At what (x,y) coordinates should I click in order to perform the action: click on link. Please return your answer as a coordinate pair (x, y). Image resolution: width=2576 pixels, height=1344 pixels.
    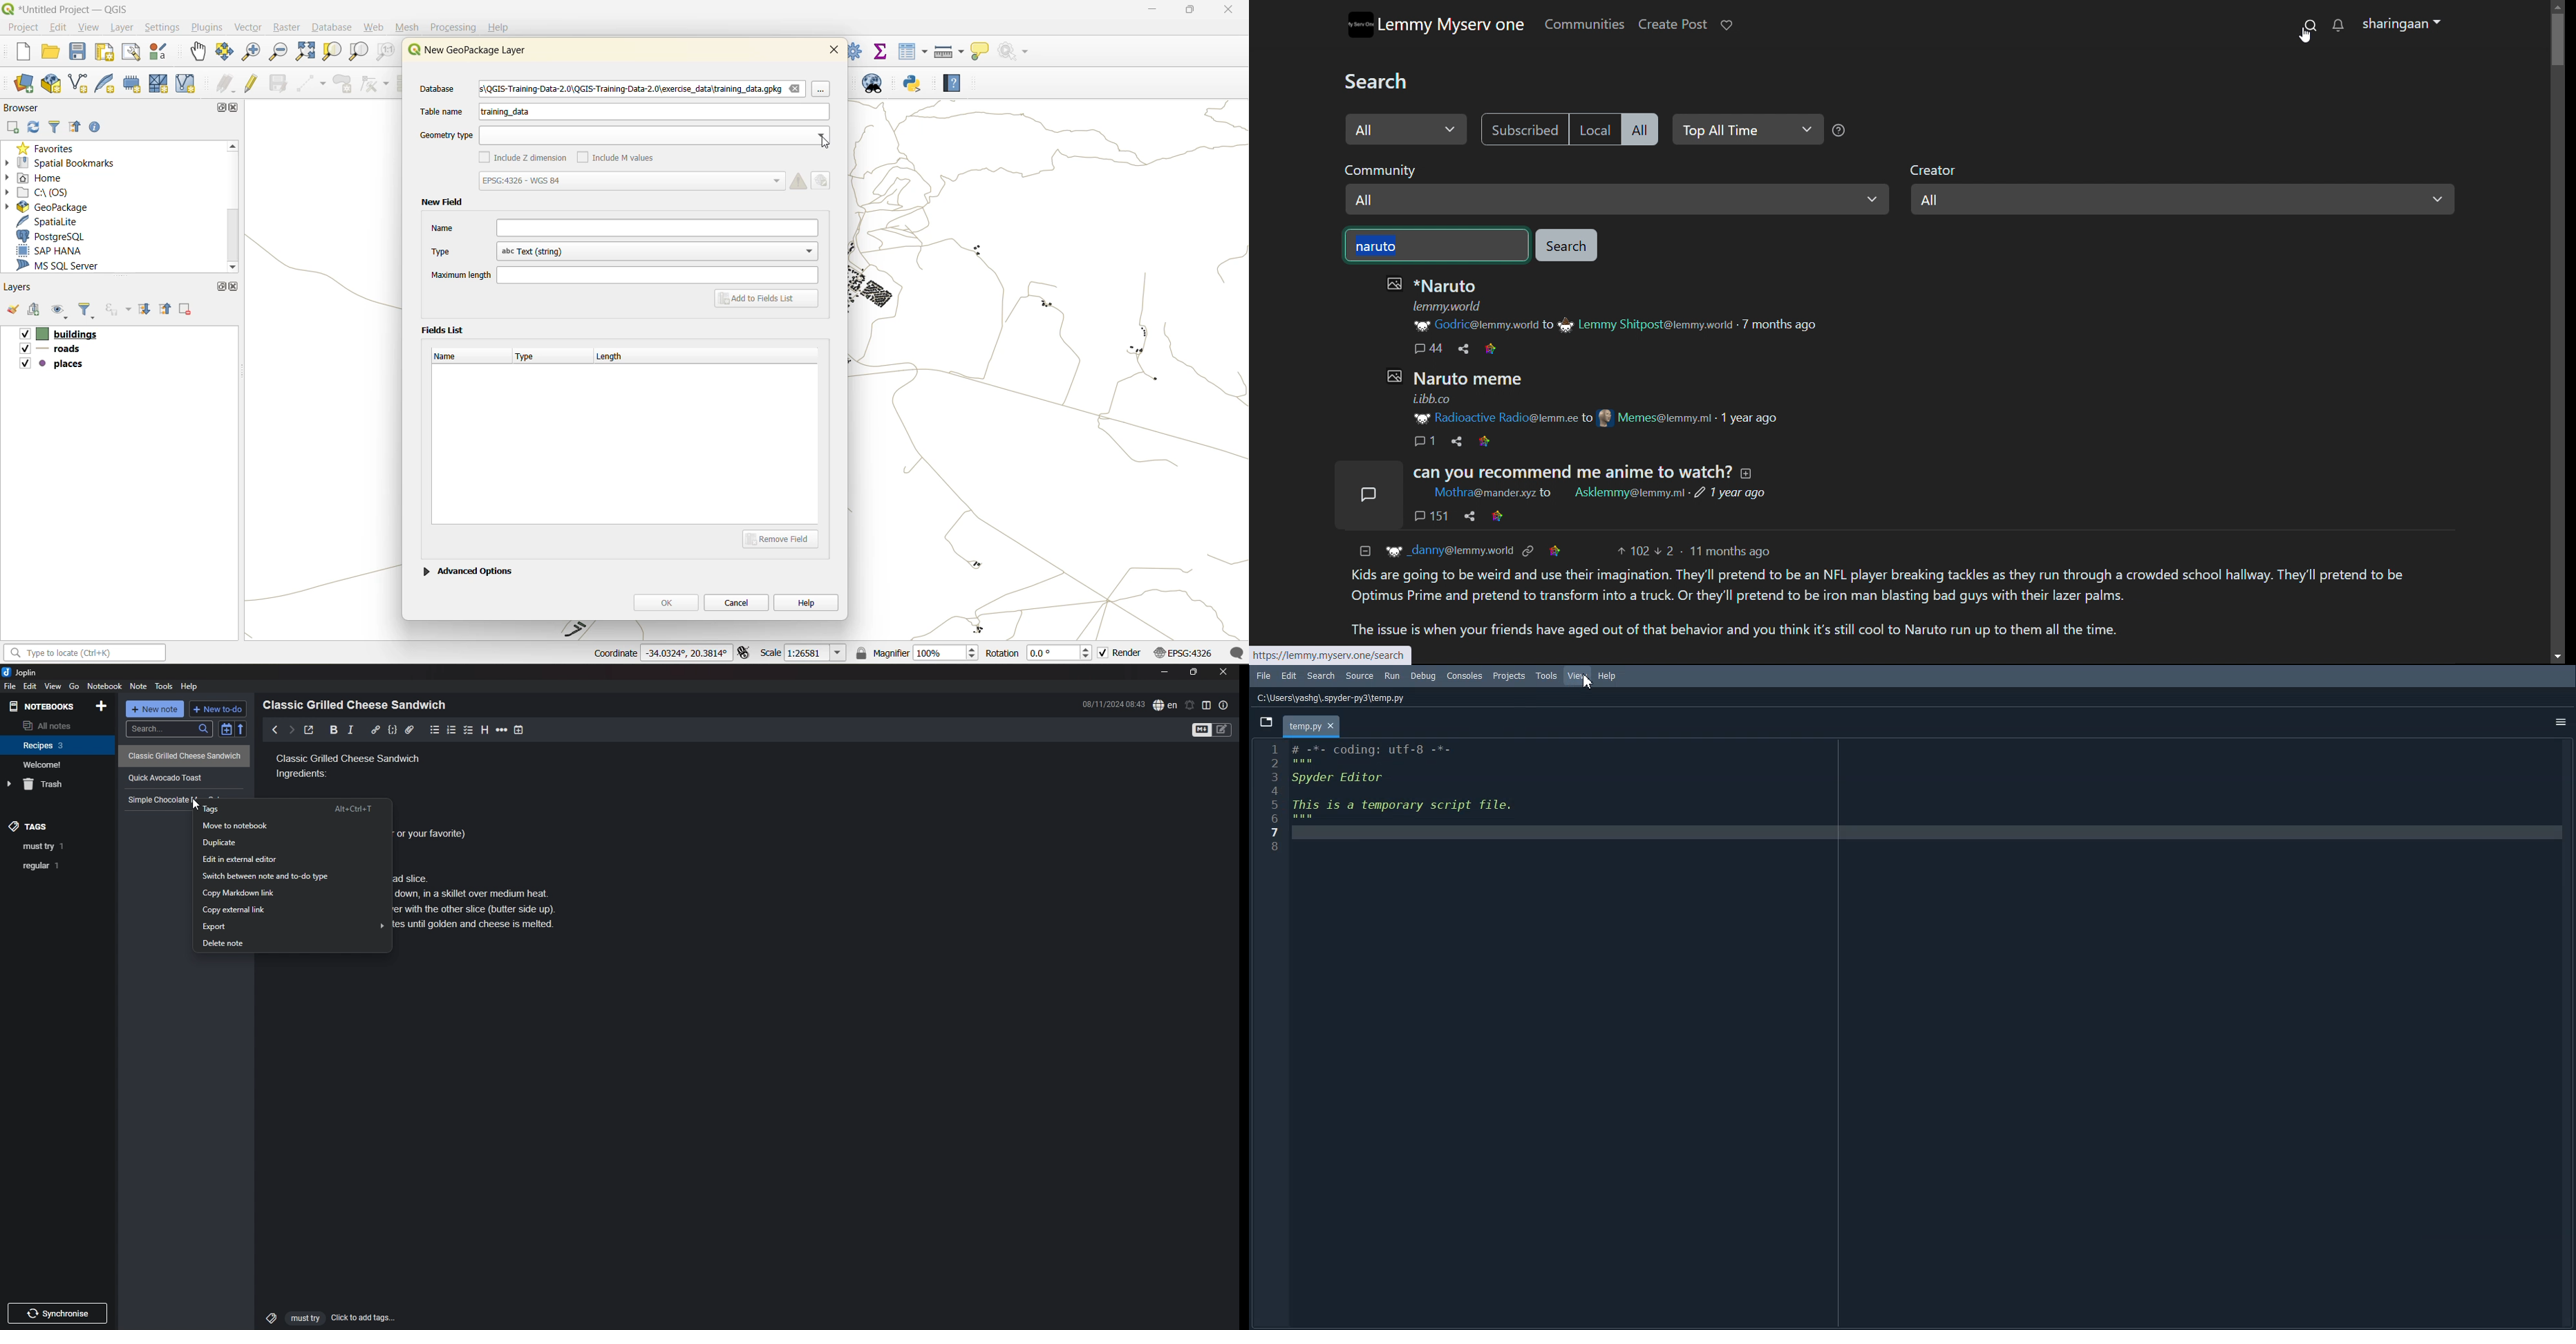
    Looking at the image, I should click on (1338, 653).